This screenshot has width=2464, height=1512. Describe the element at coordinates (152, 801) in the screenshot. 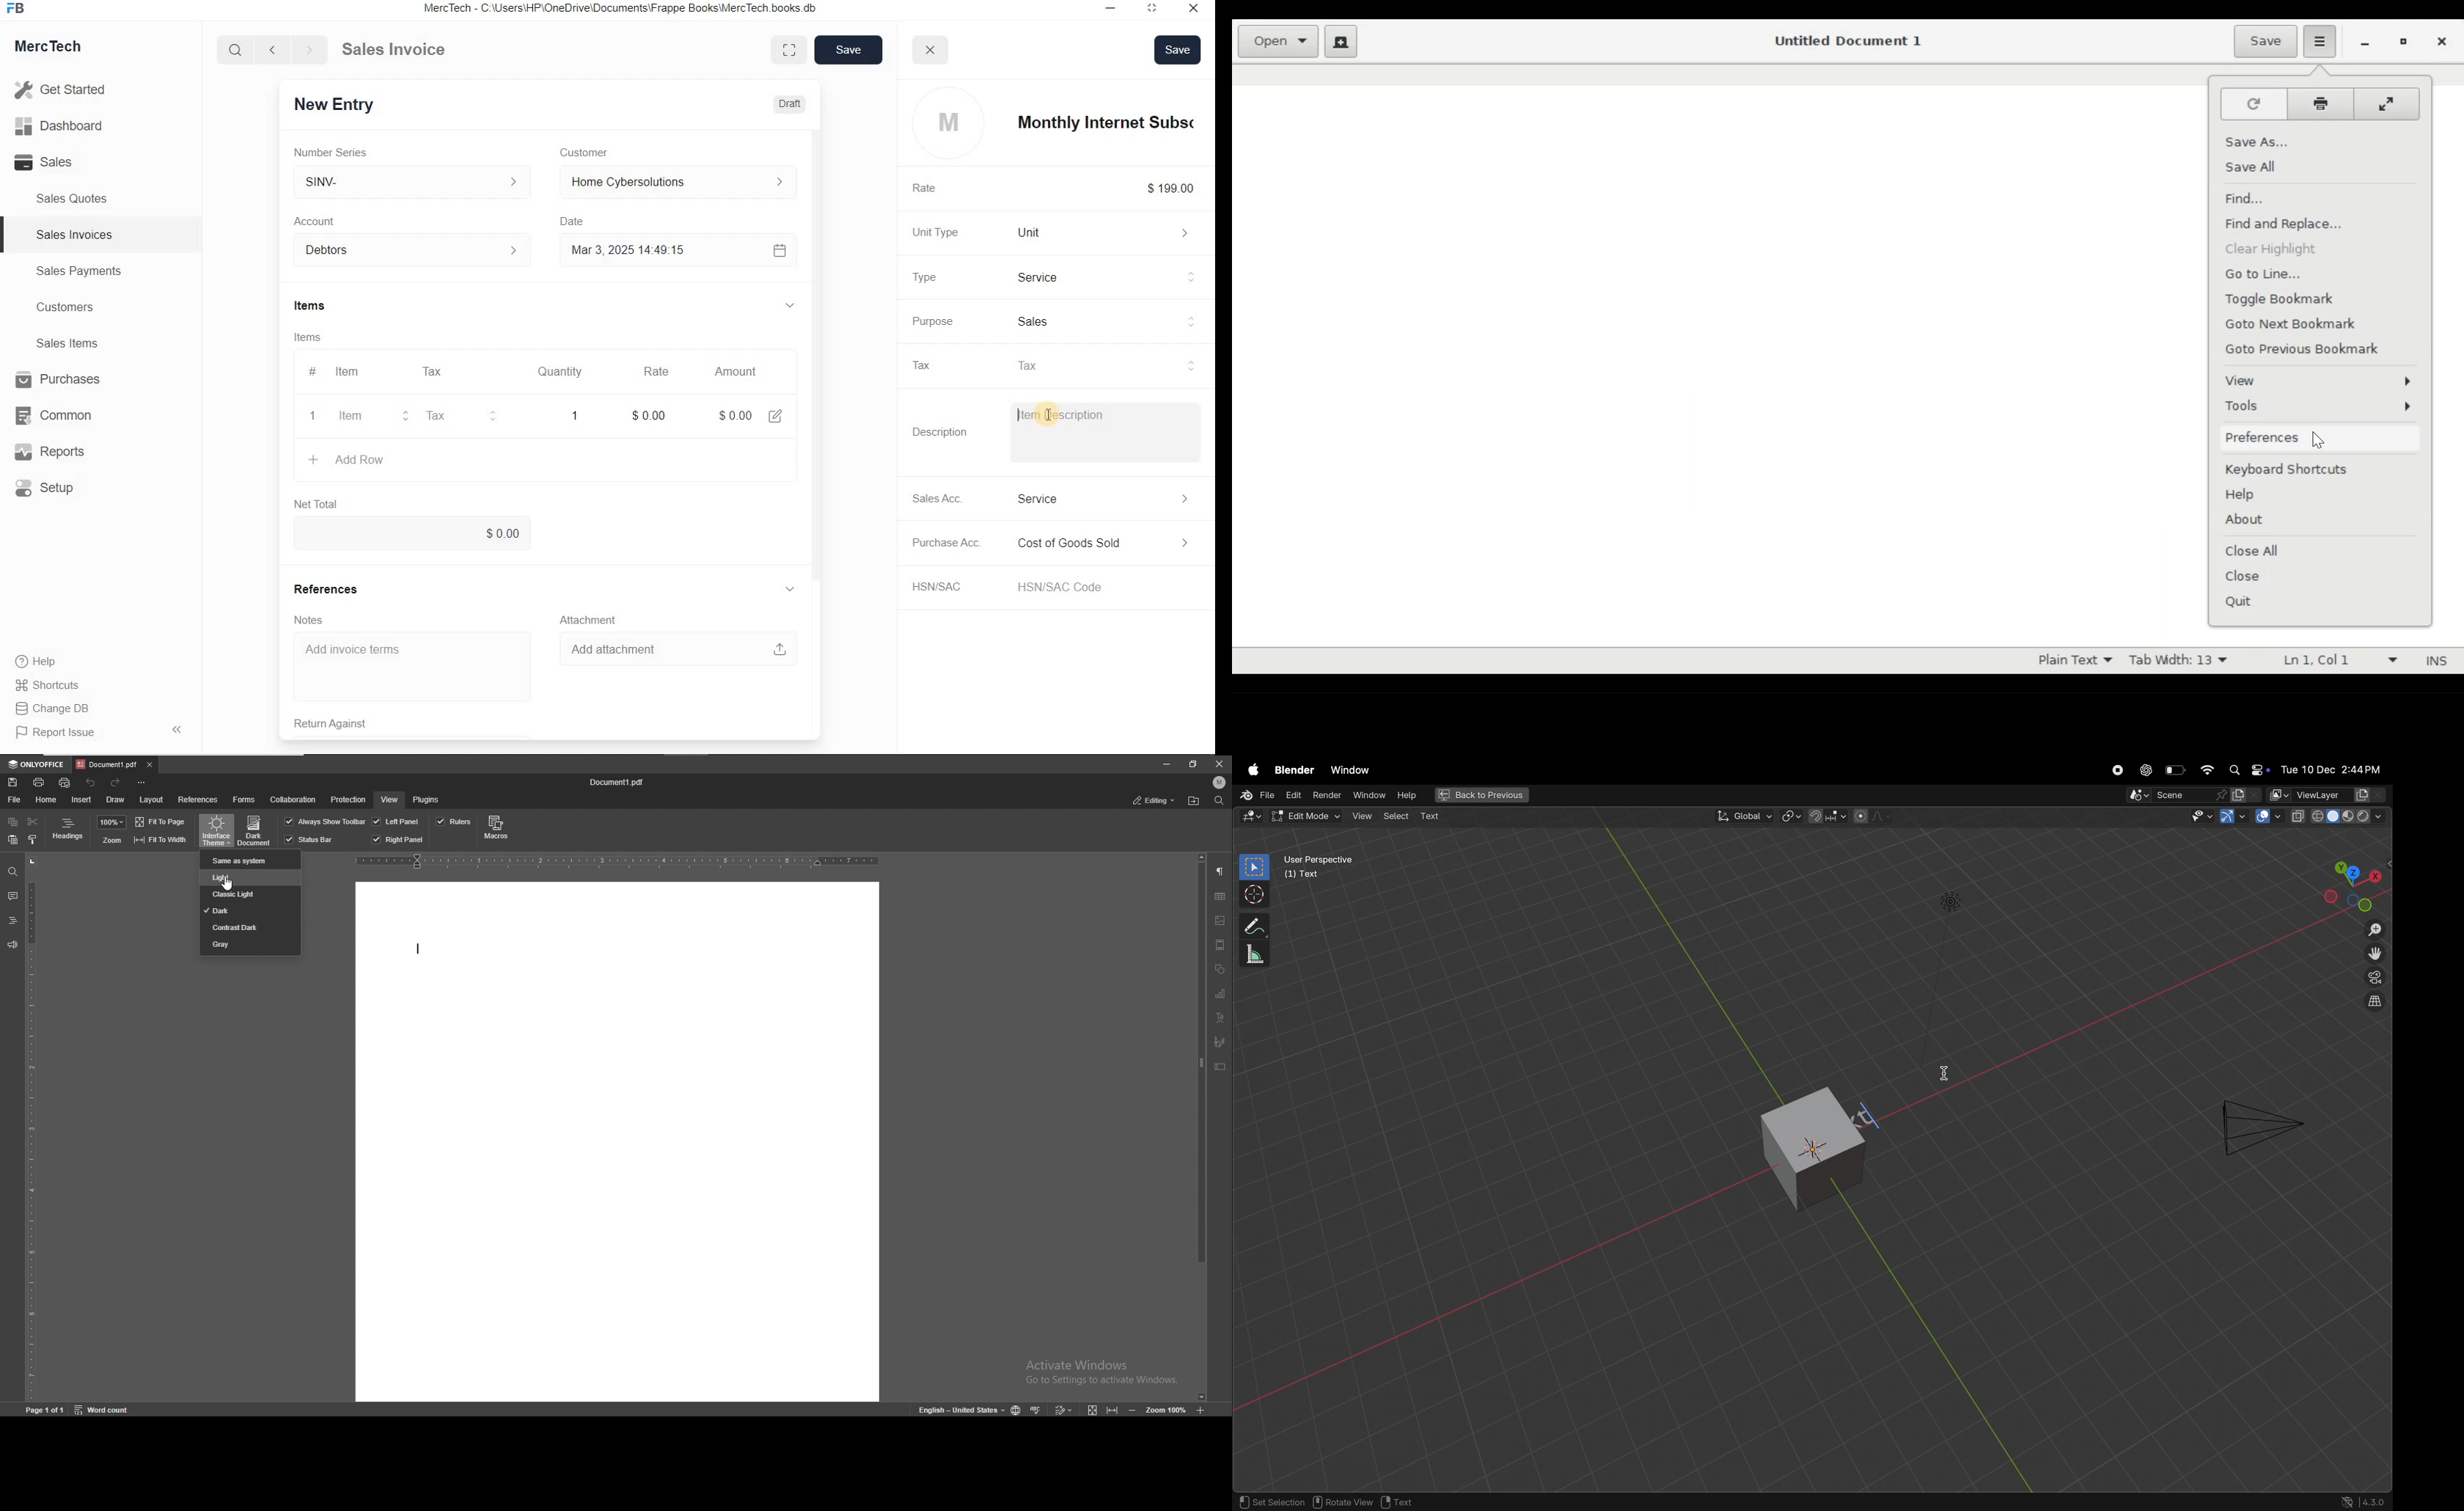

I see `layout` at that location.